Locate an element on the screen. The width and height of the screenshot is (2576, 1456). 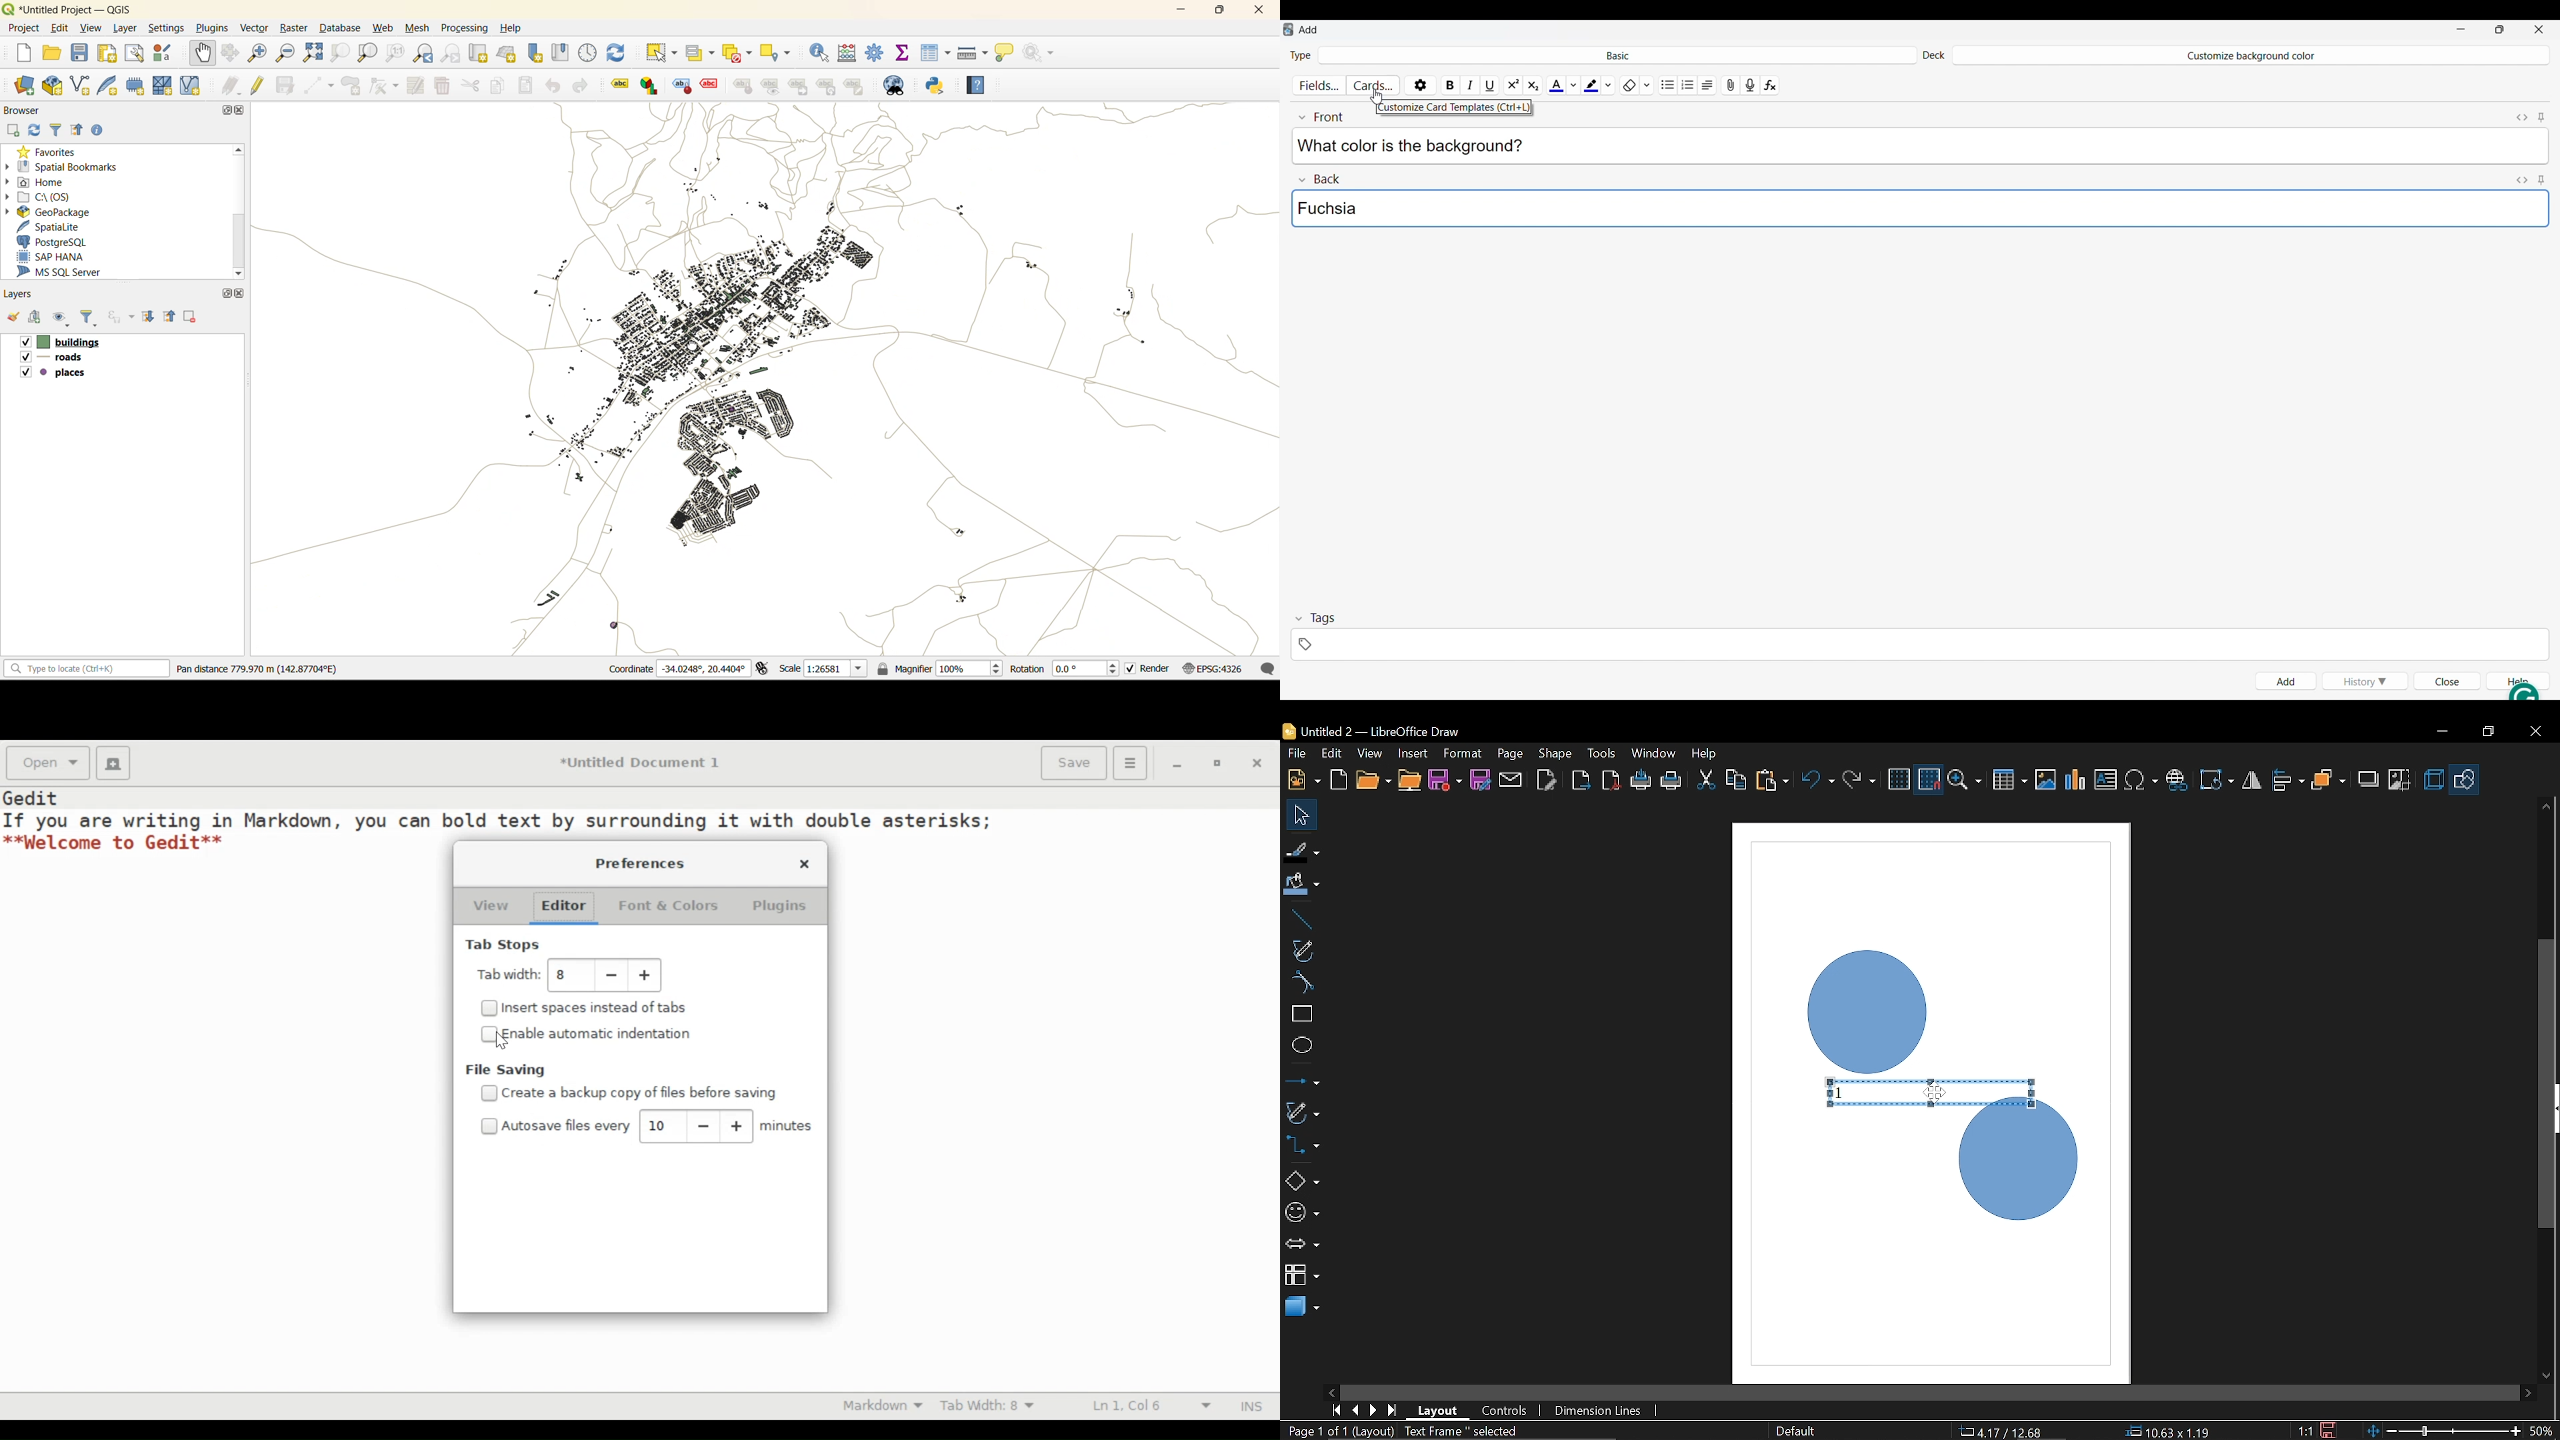
Controls is located at coordinates (1504, 1412).